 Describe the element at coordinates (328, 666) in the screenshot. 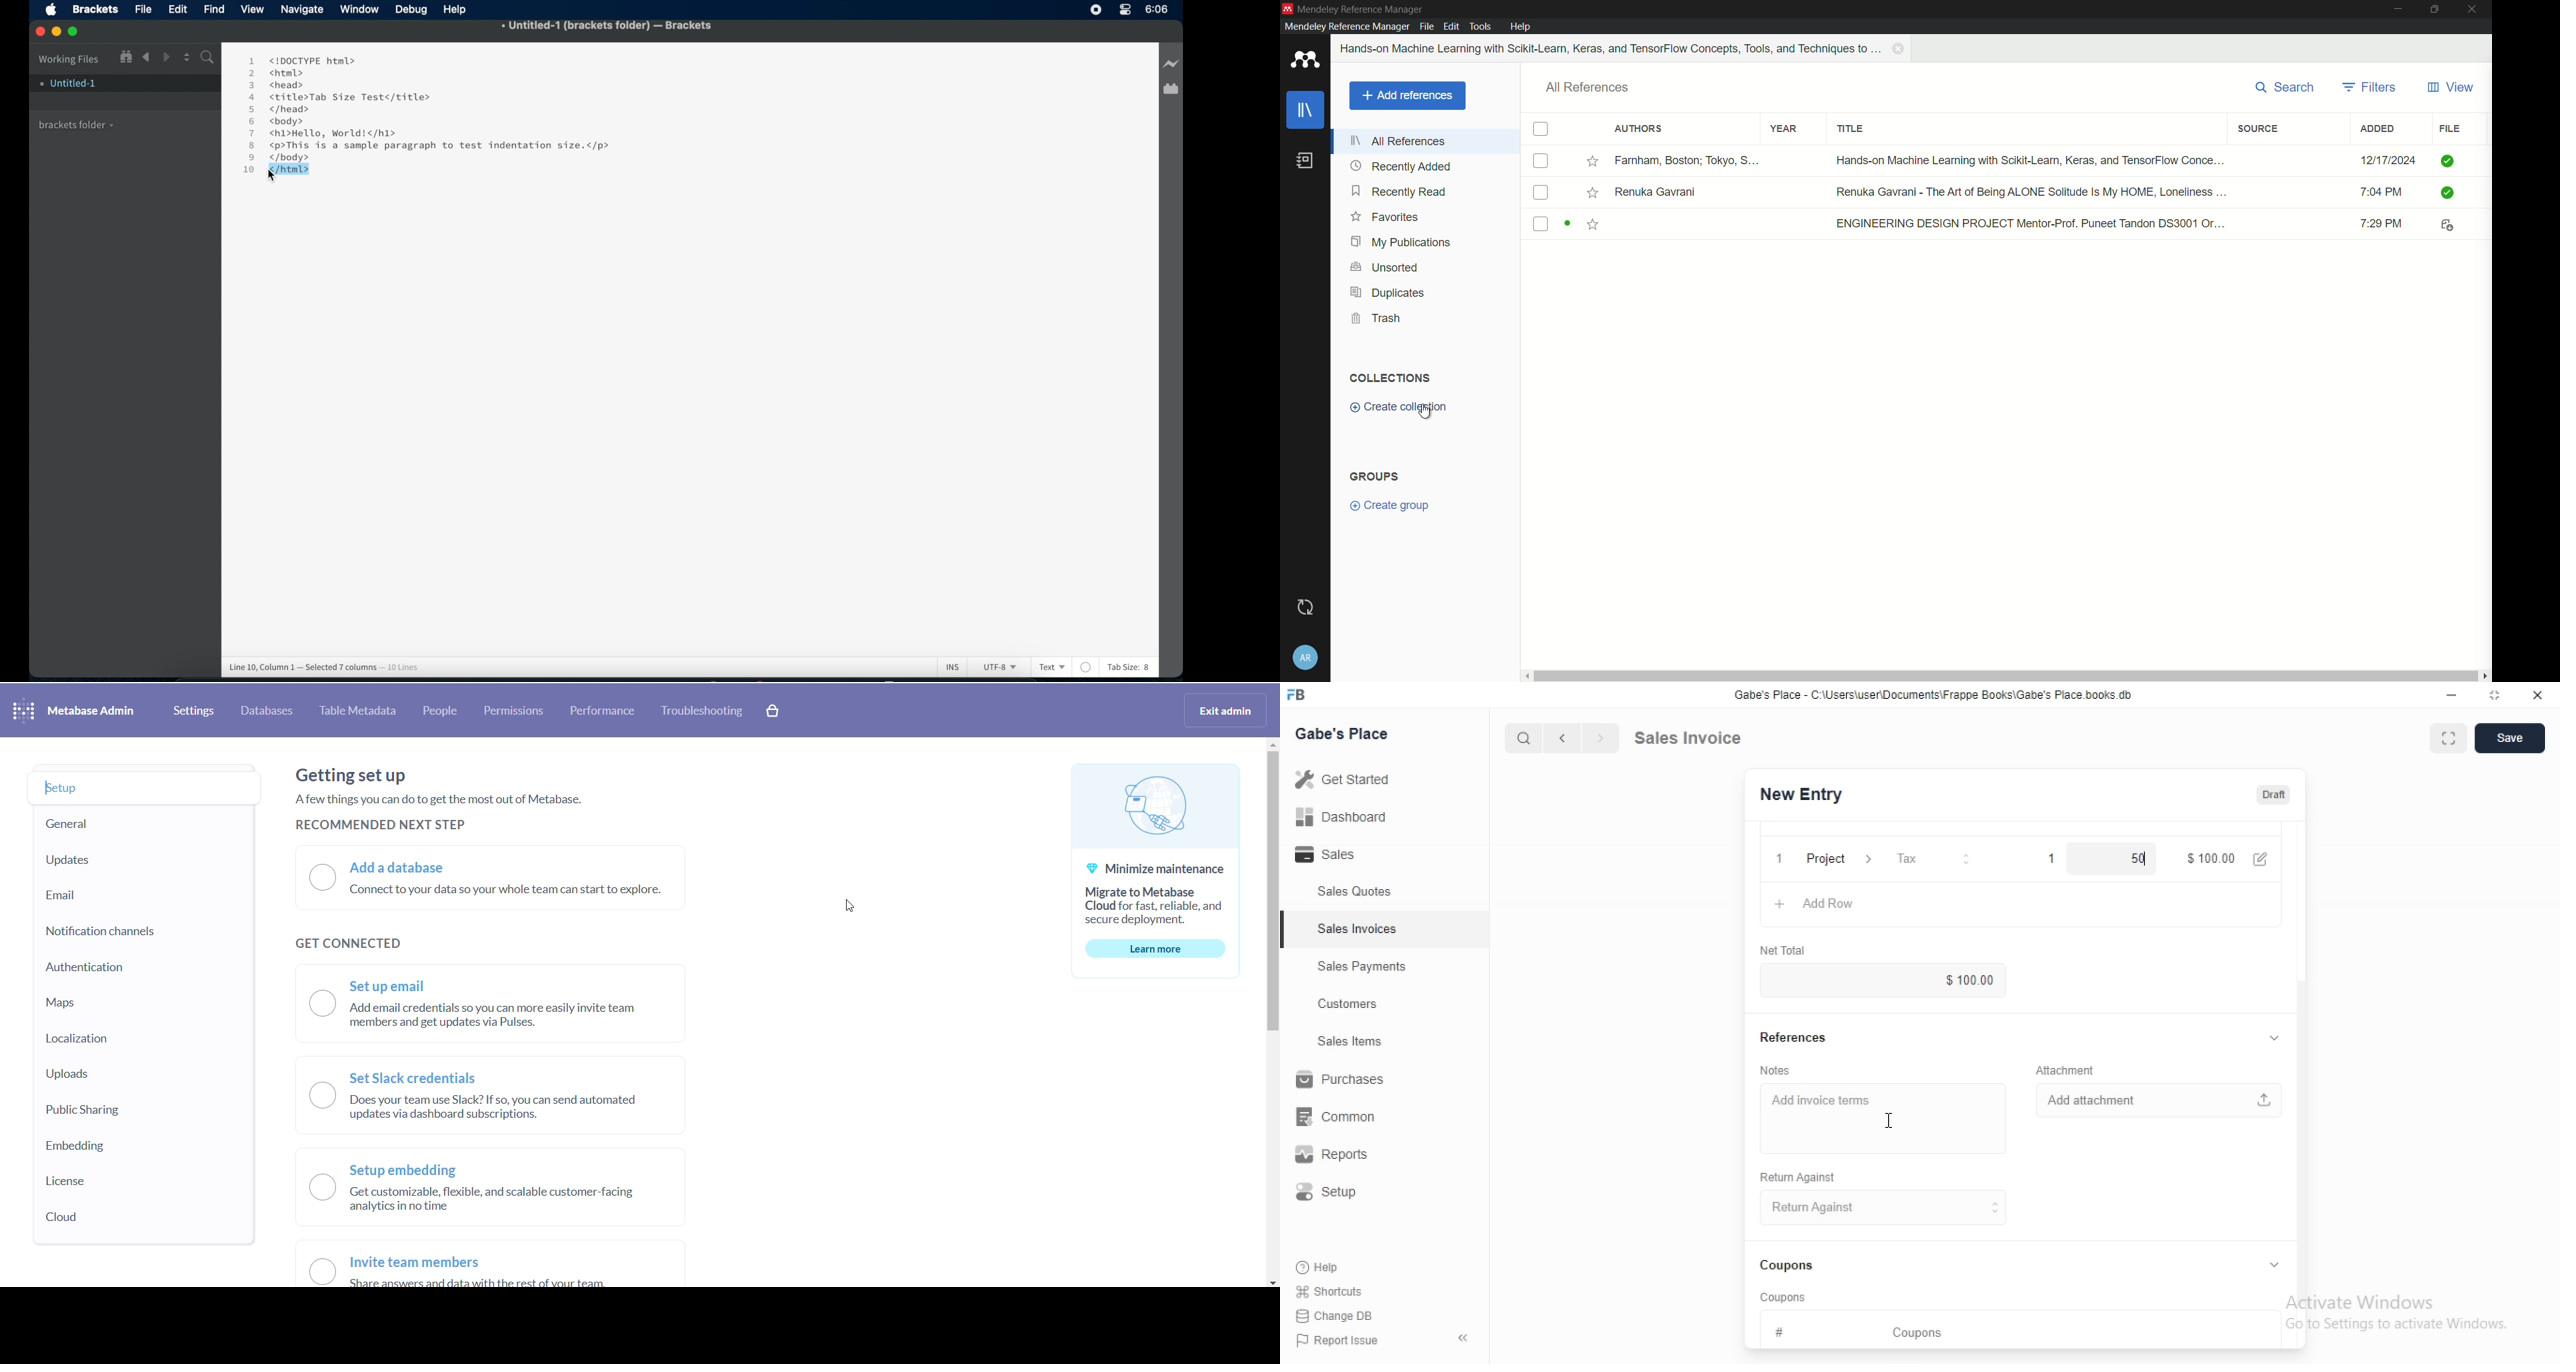

I see `Line 10, Column 1-Selected 7 columns-10 Lines` at that location.